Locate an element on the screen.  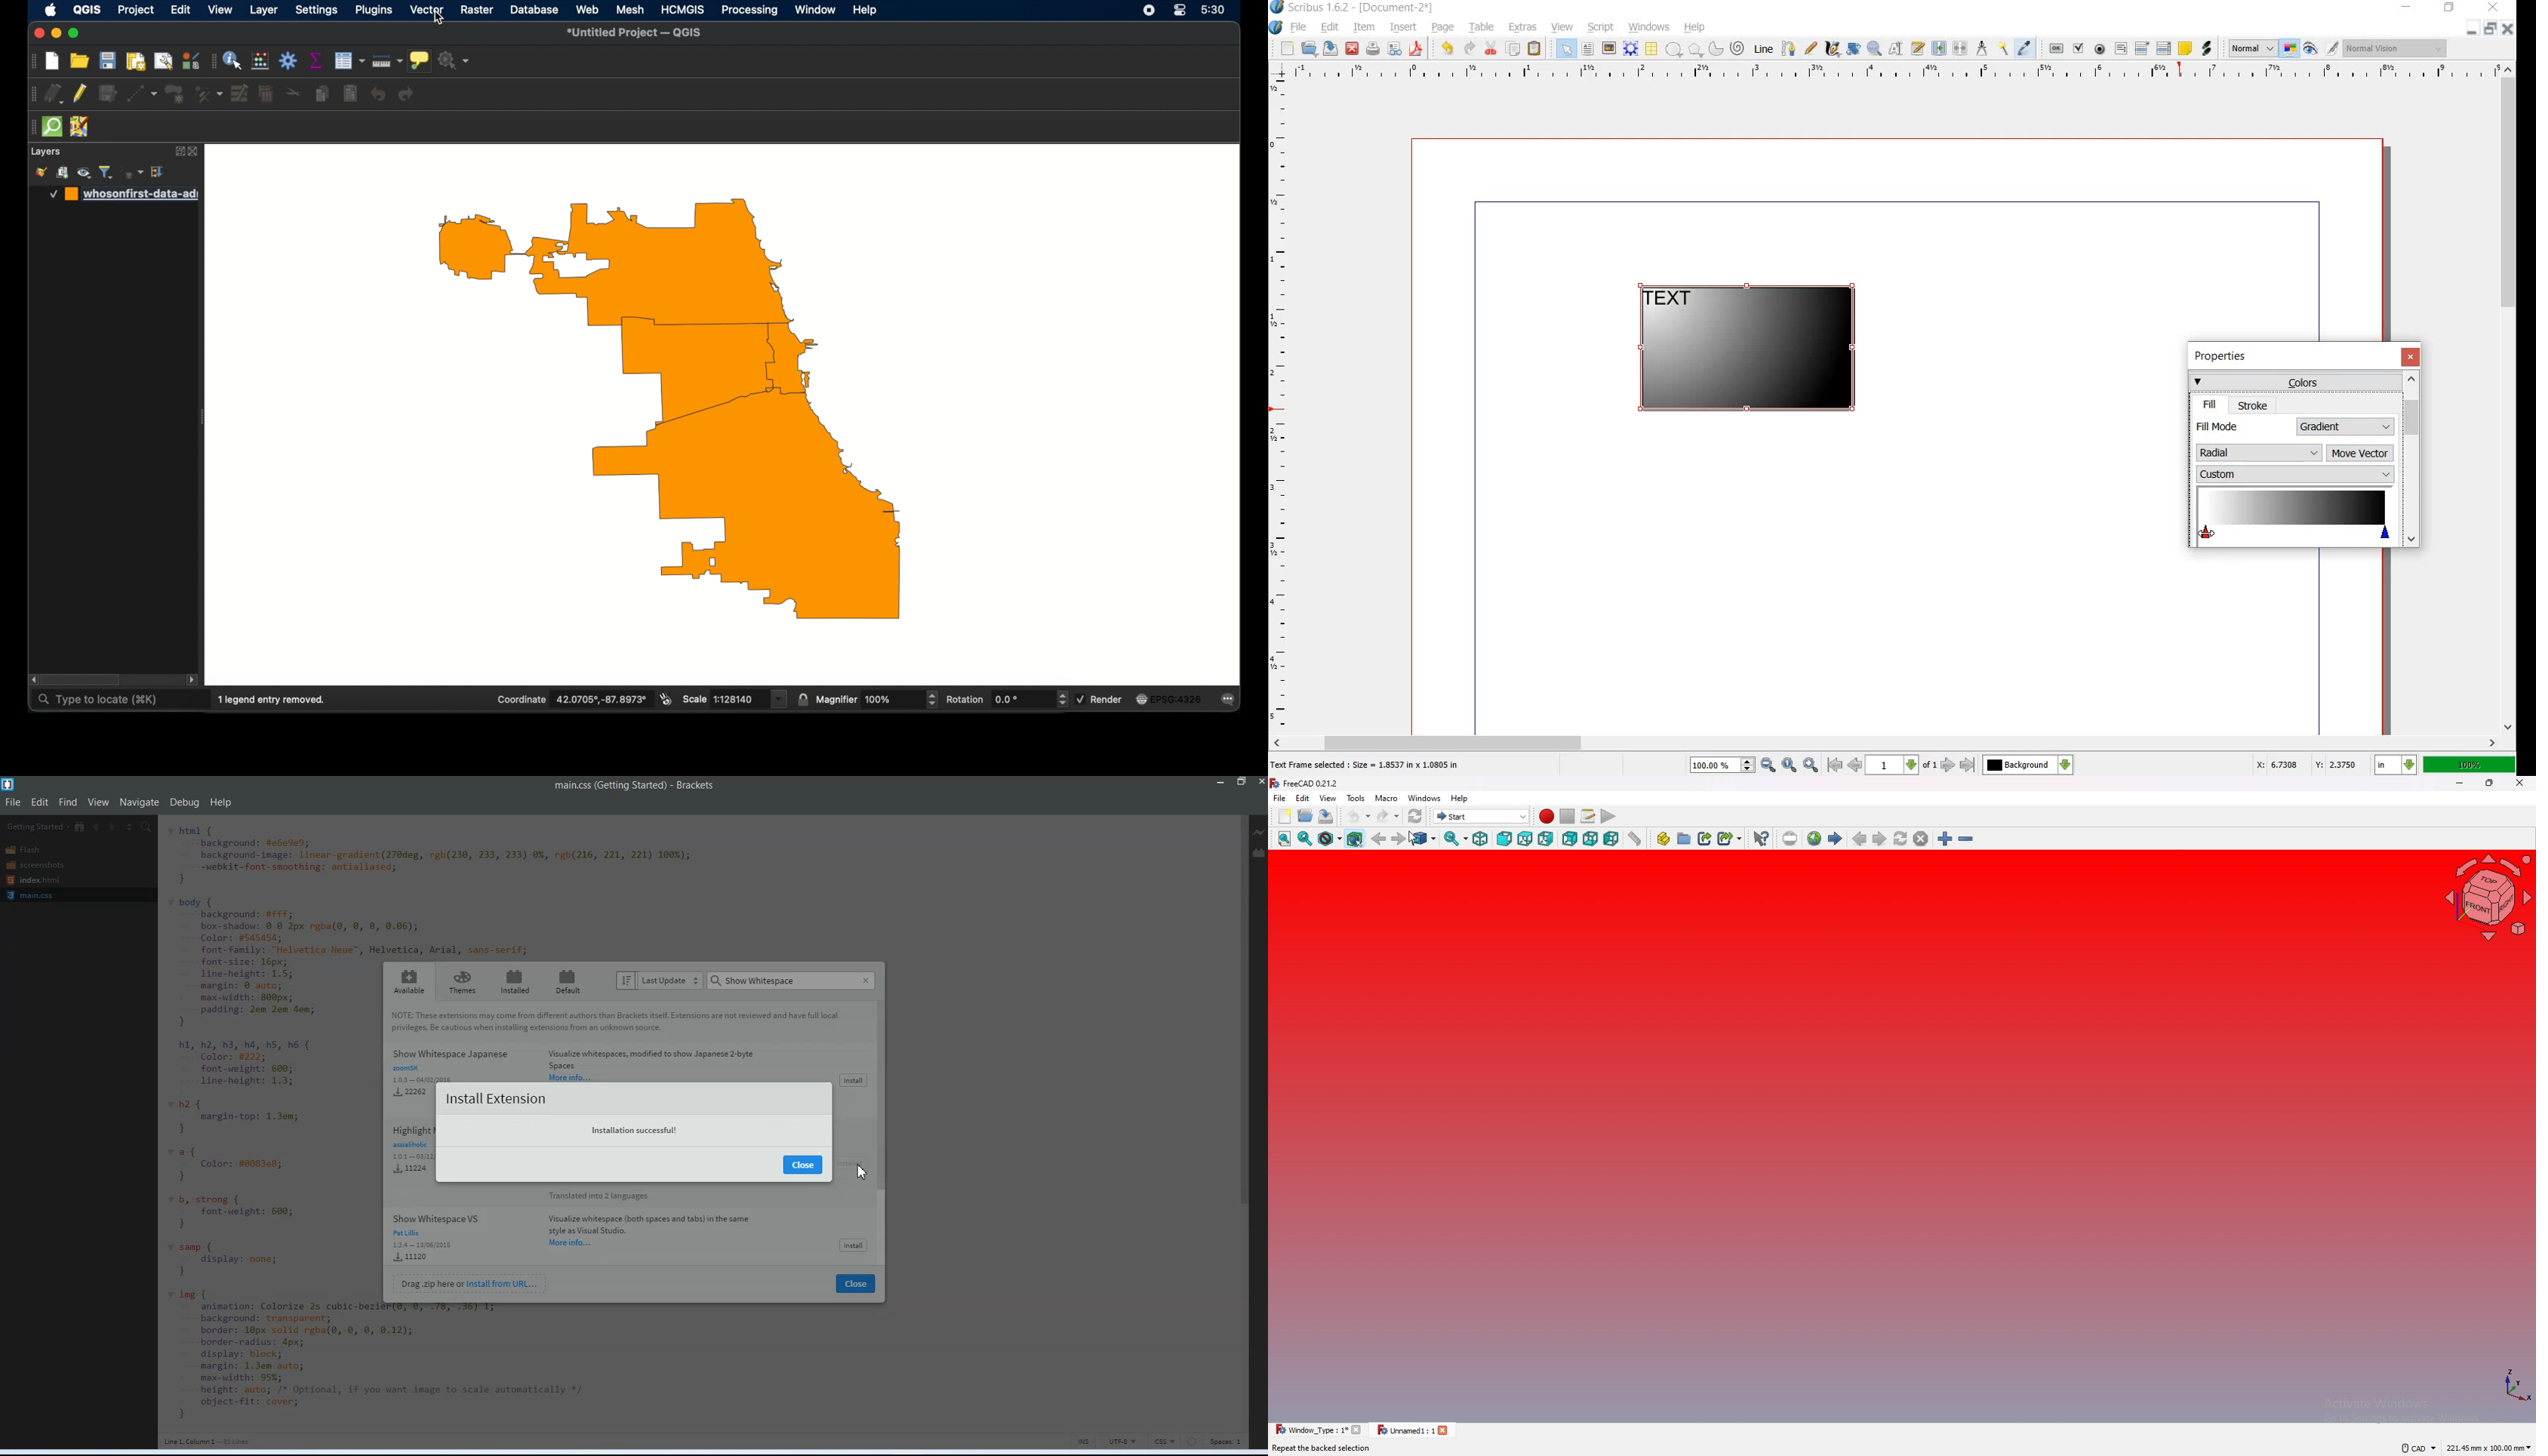
file is located at coordinates (1301, 27).